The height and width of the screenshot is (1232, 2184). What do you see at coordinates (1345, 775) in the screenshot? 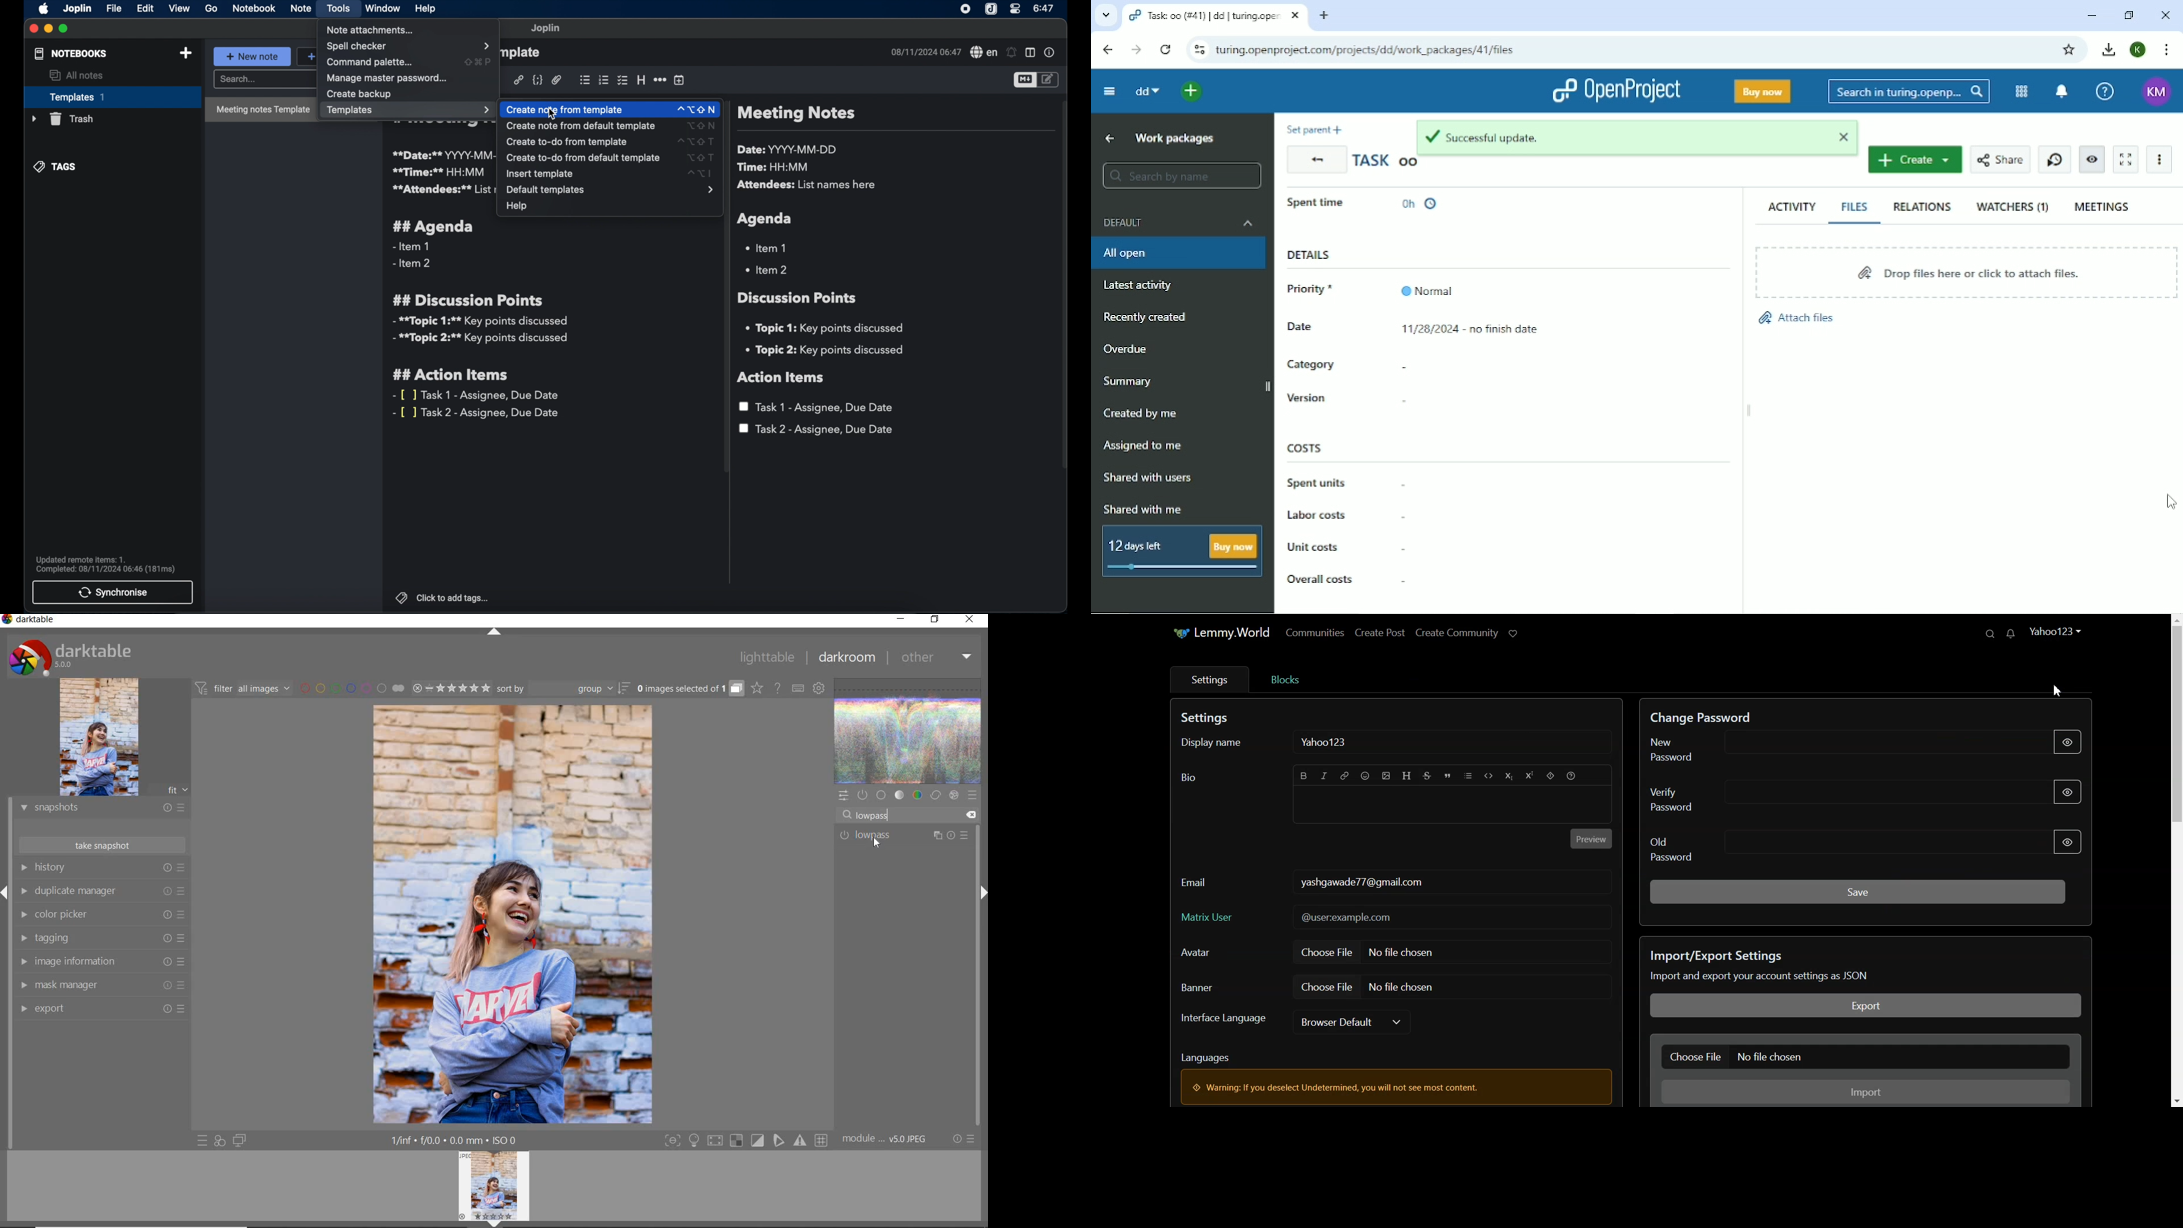
I see `Hyperlink` at bounding box center [1345, 775].